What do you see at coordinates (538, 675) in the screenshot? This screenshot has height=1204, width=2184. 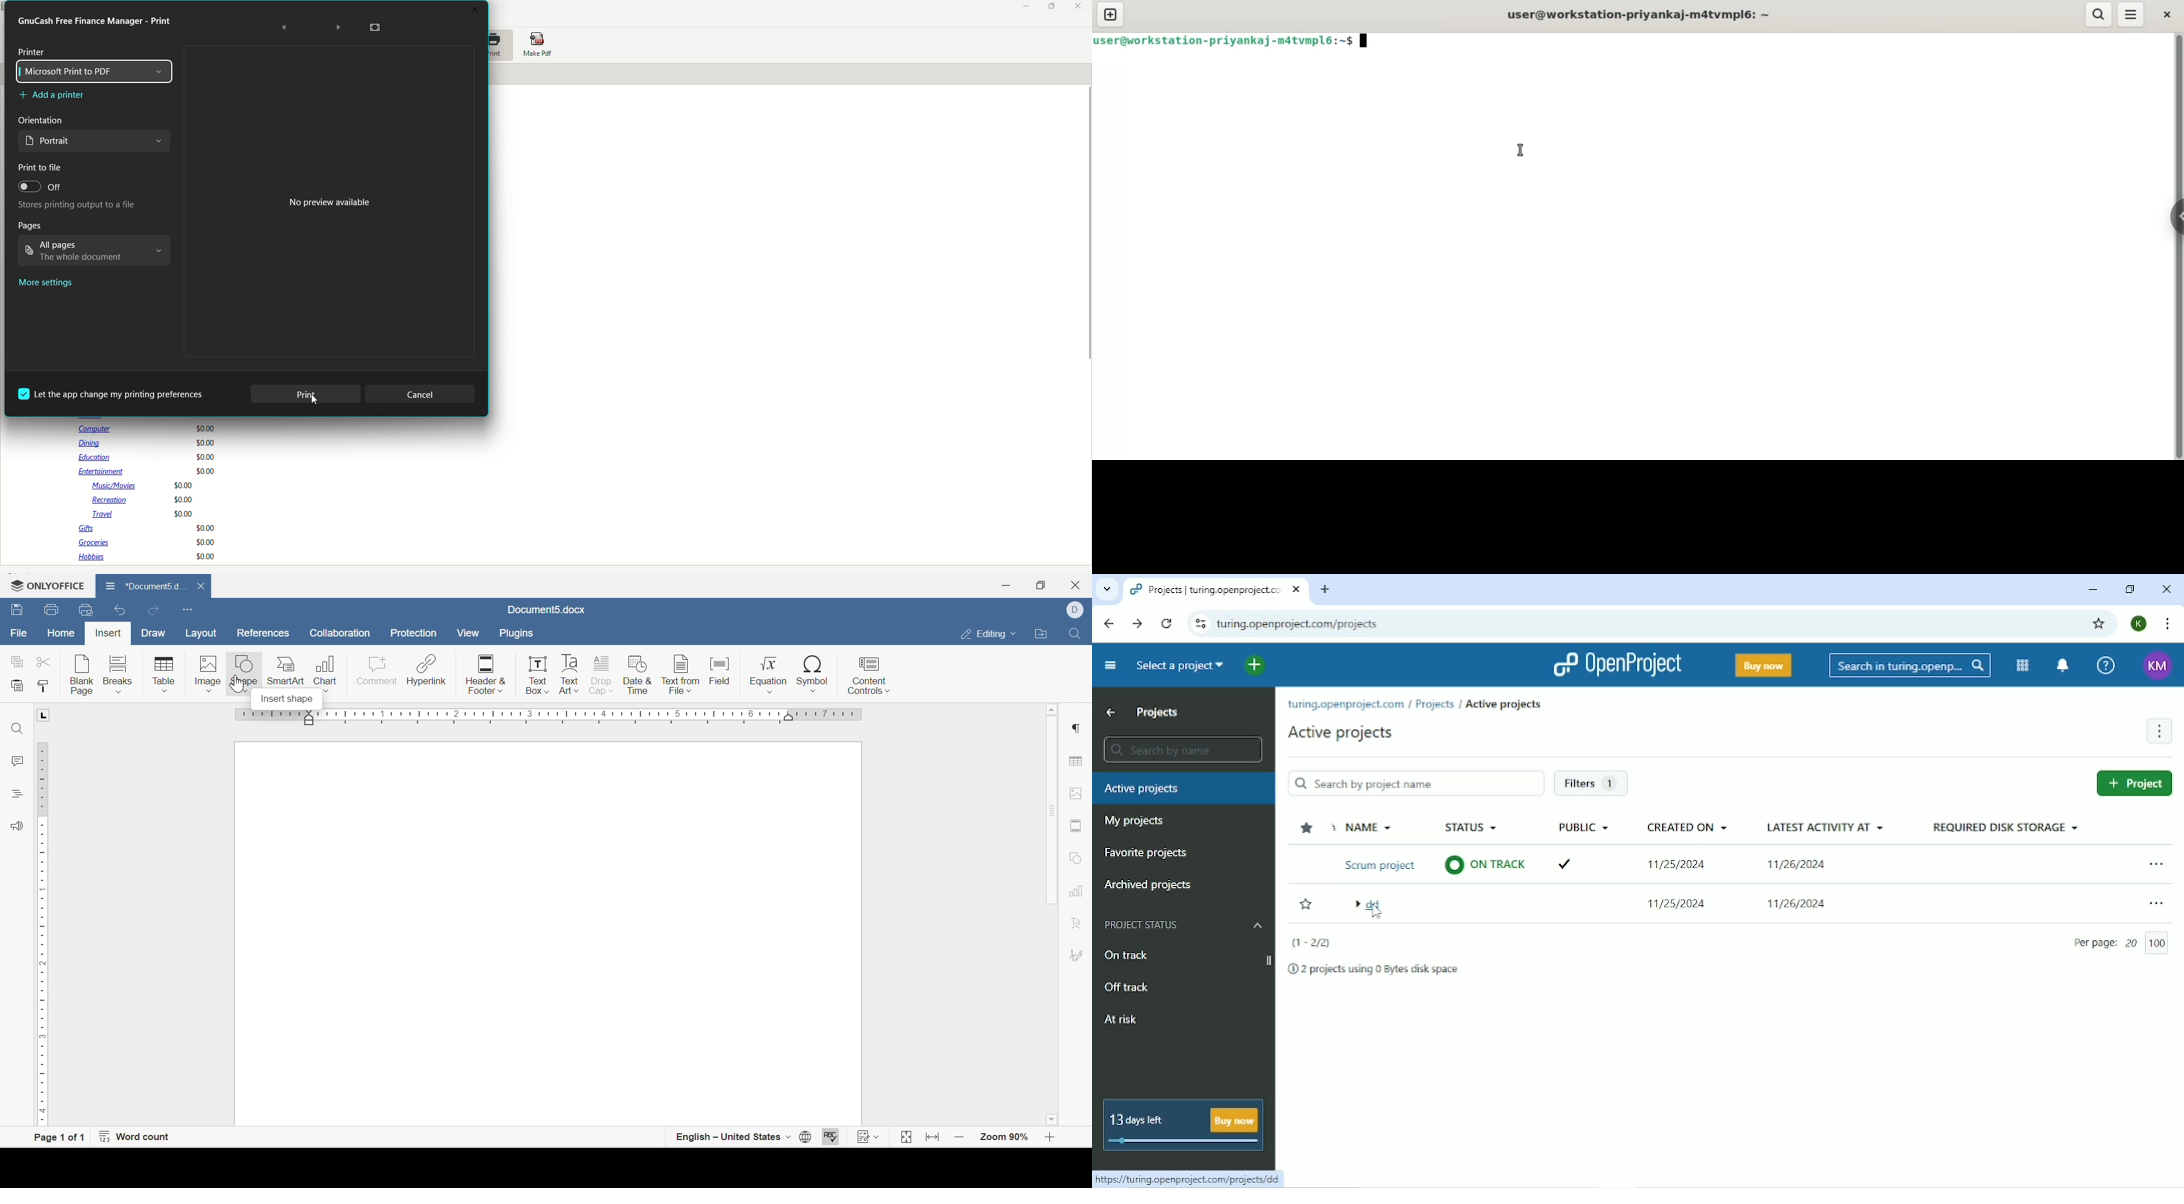 I see `text box` at bounding box center [538, 675].